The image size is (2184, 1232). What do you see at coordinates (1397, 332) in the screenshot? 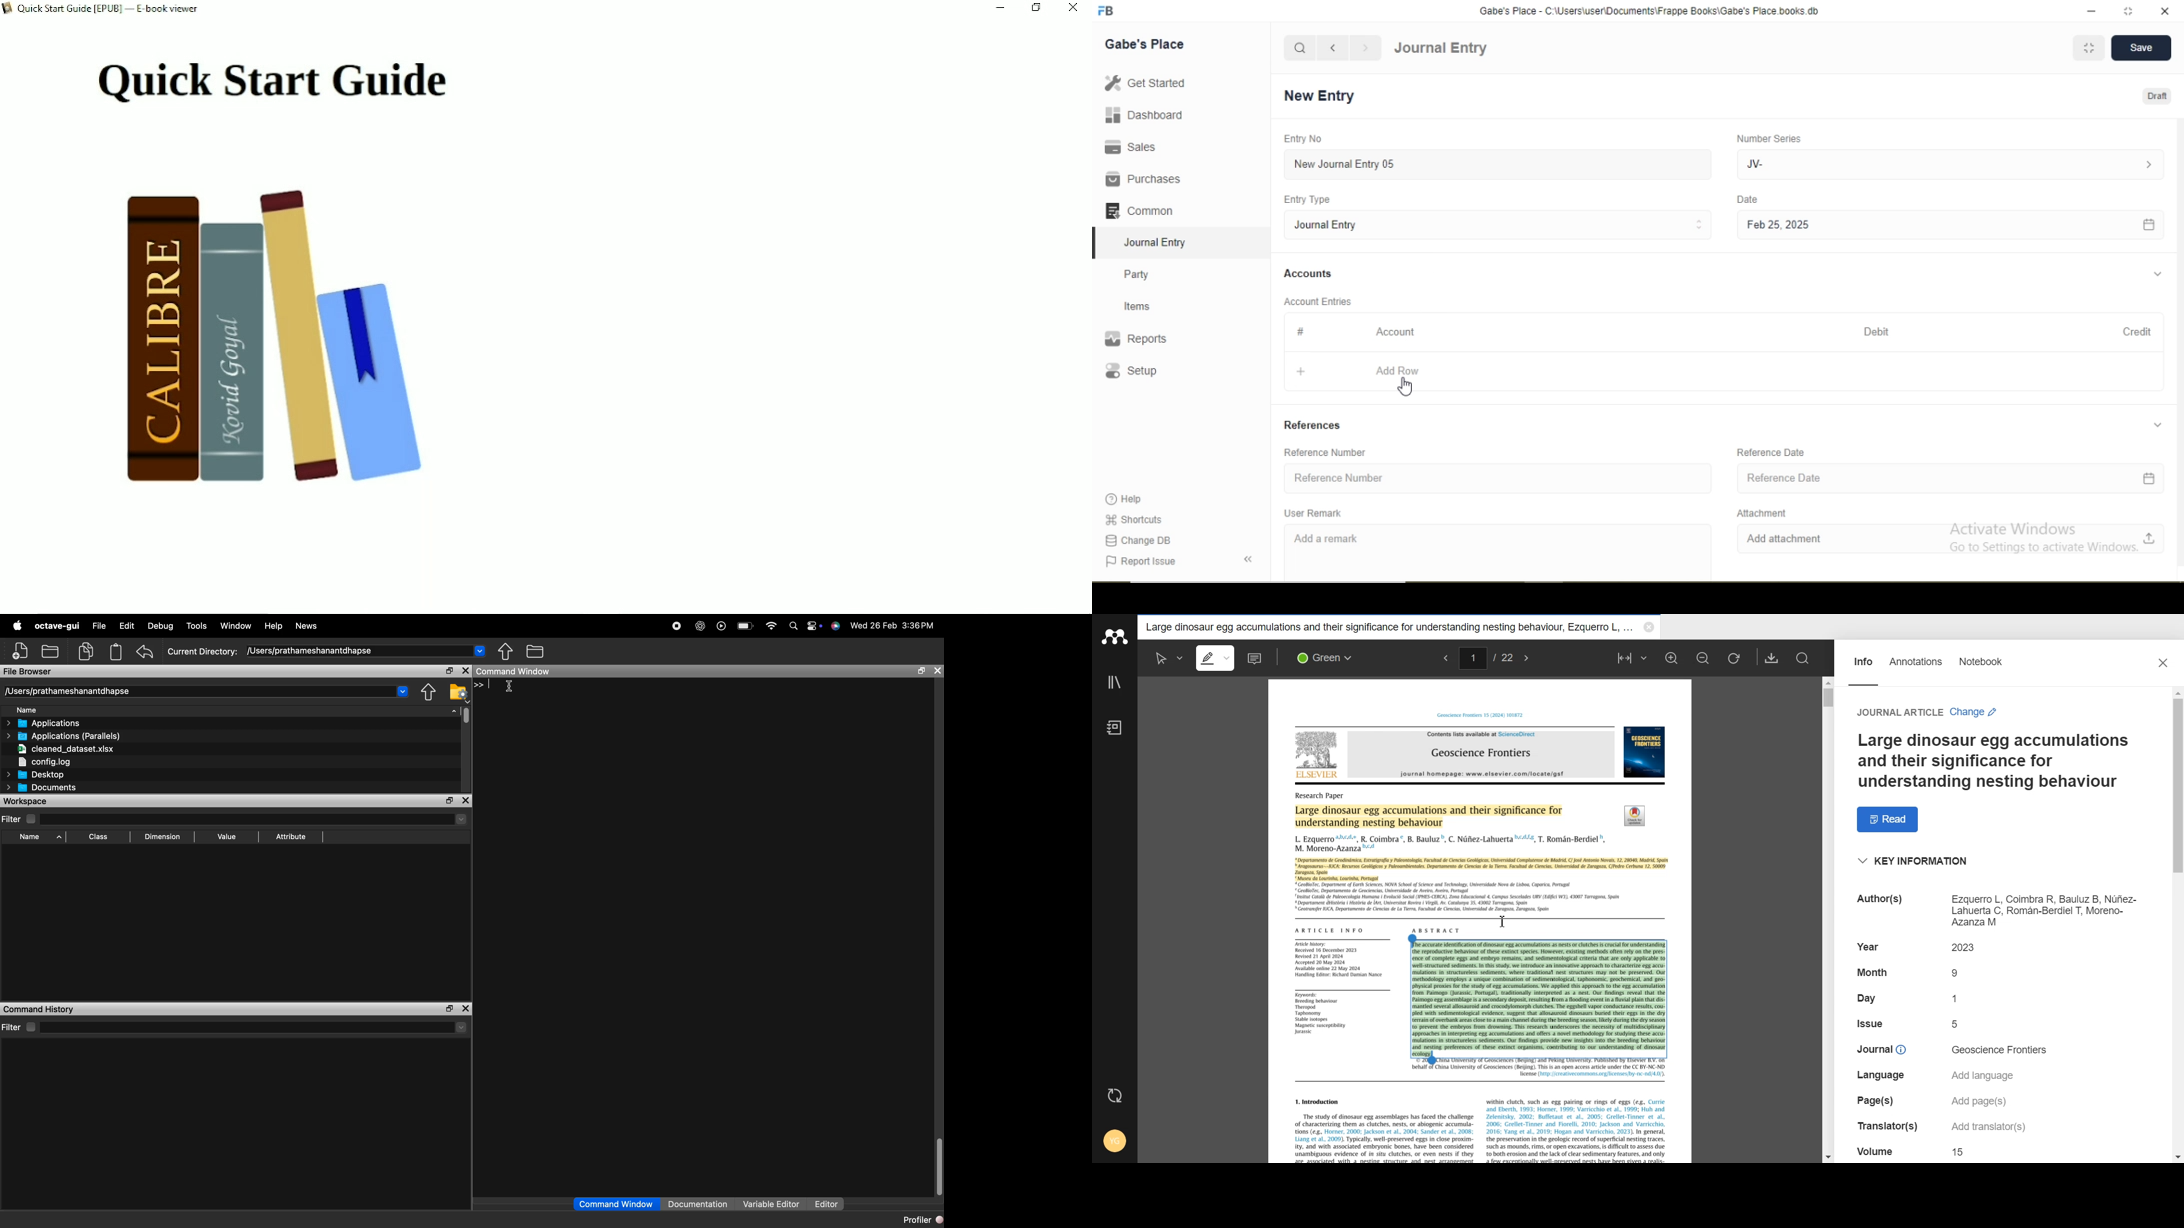
I see `Account` at bounding box center [1397, 332].